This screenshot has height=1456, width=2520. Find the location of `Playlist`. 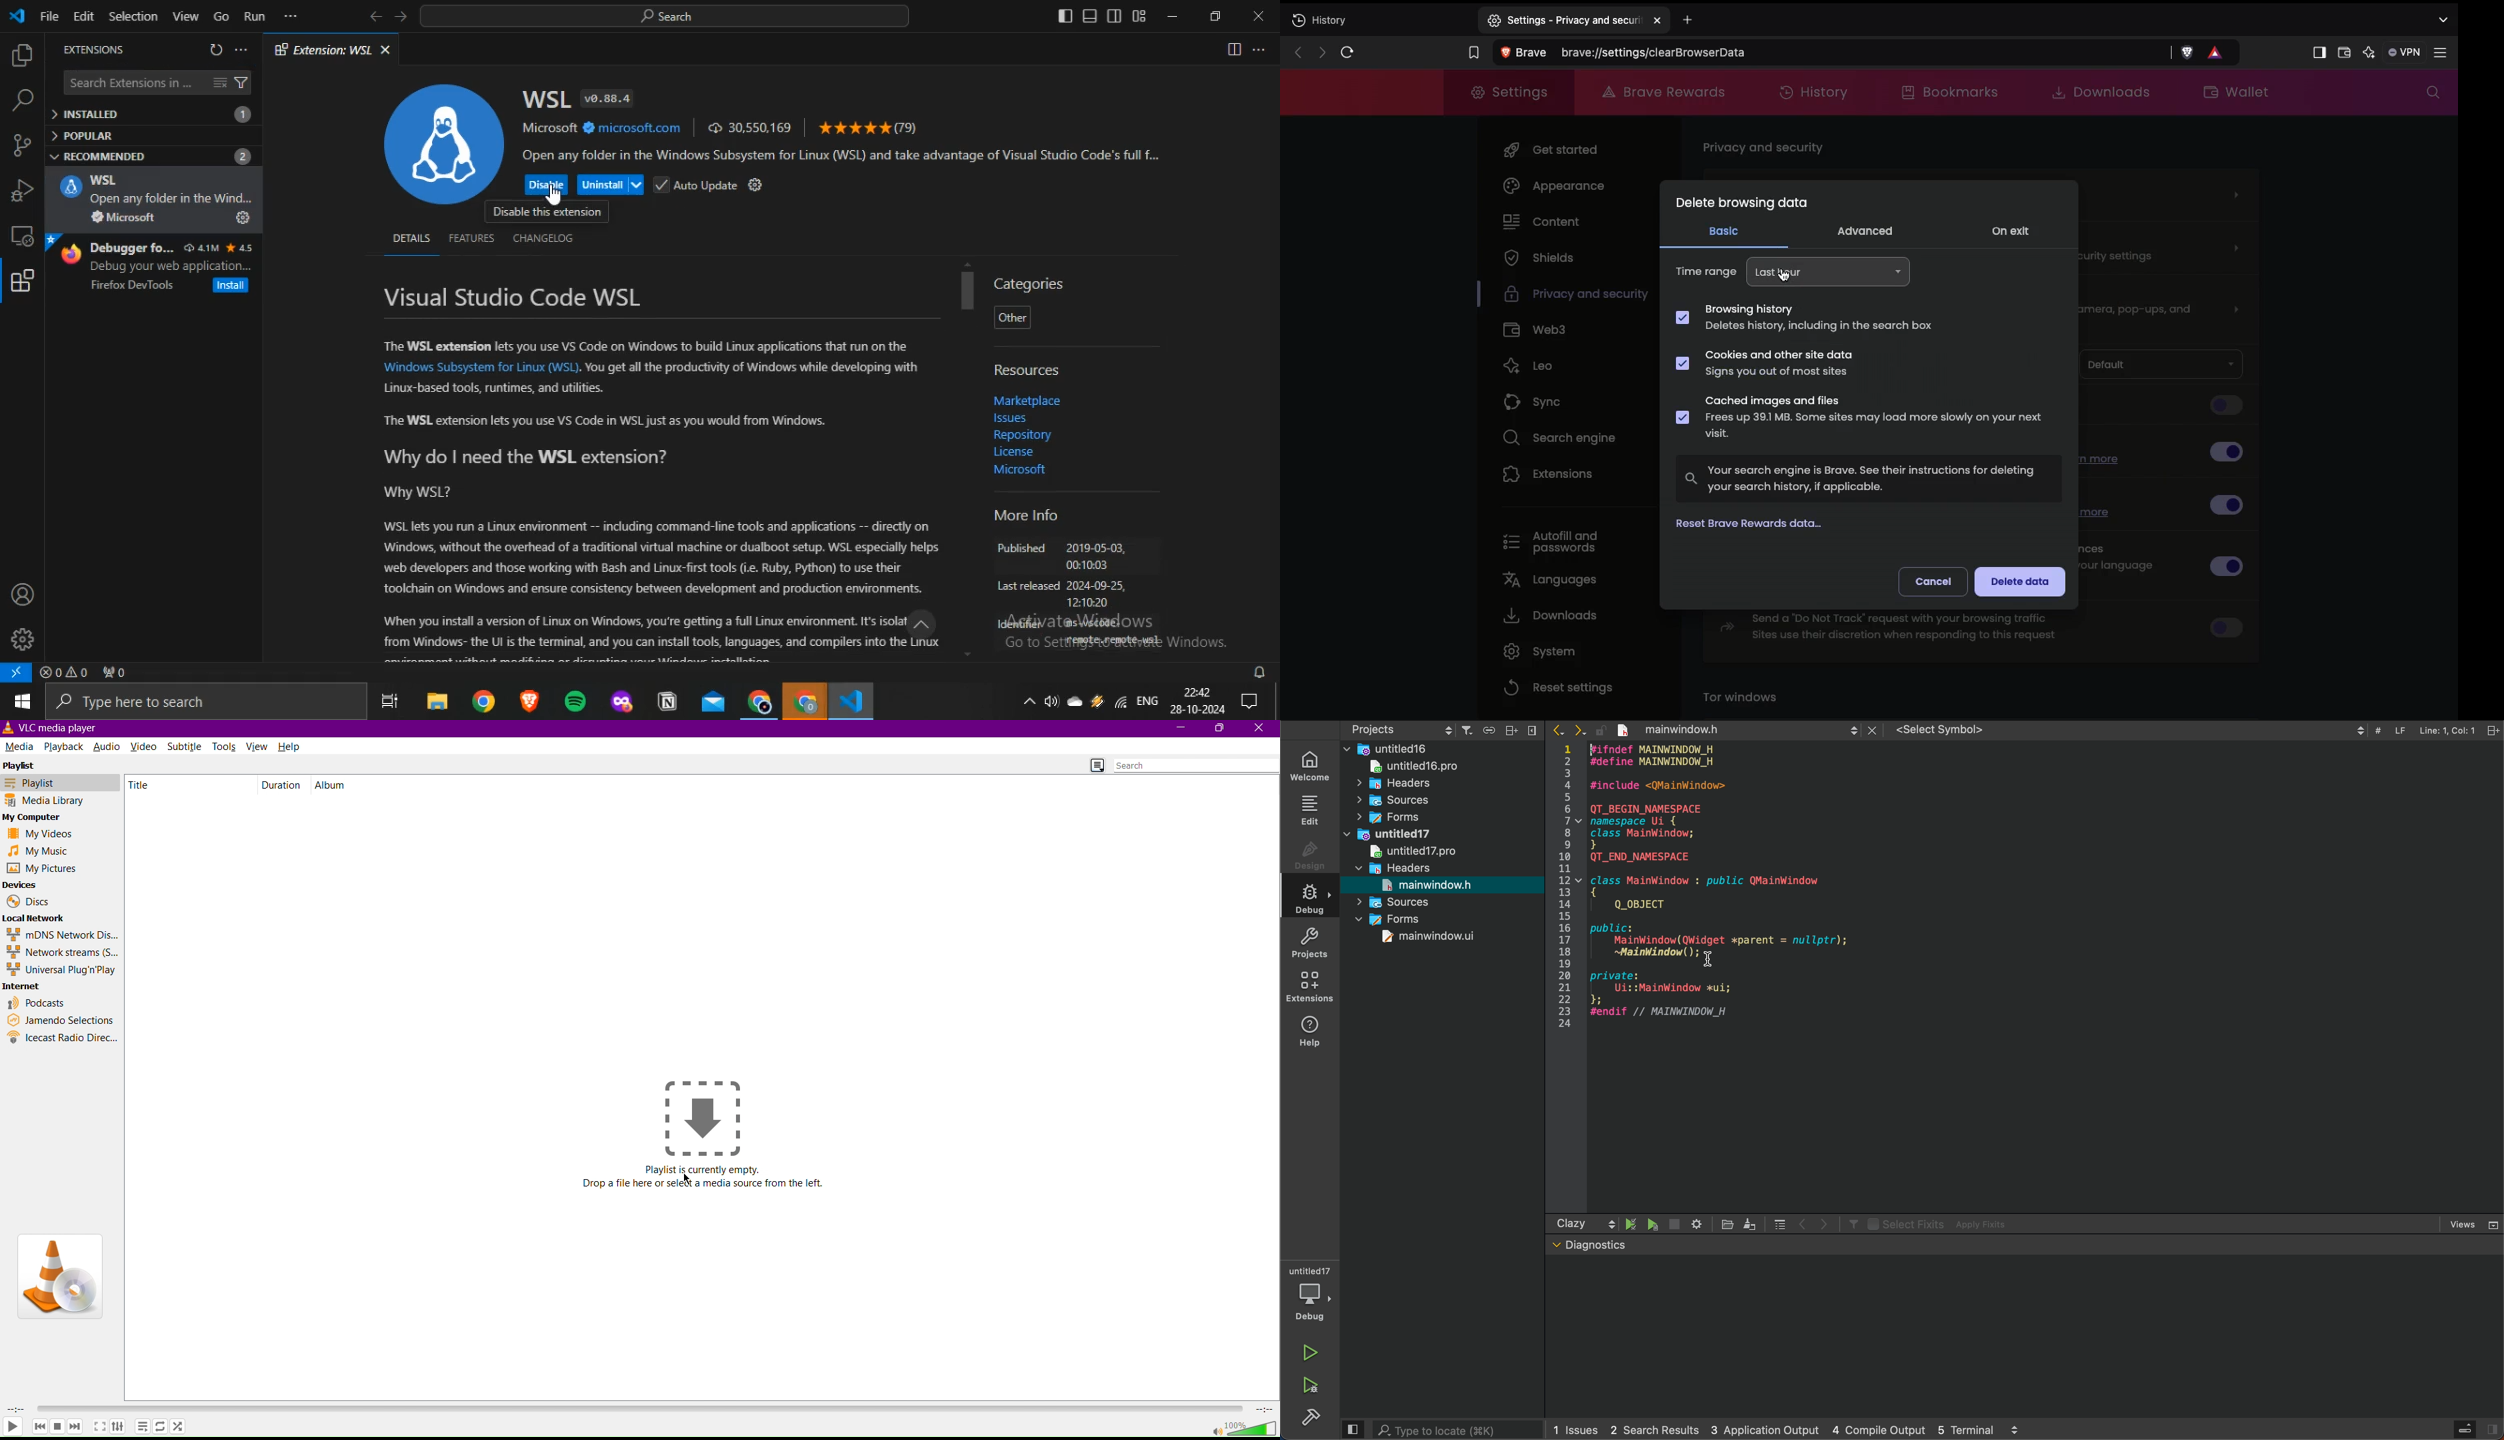

Playlist is located at coordinates (47, 765).